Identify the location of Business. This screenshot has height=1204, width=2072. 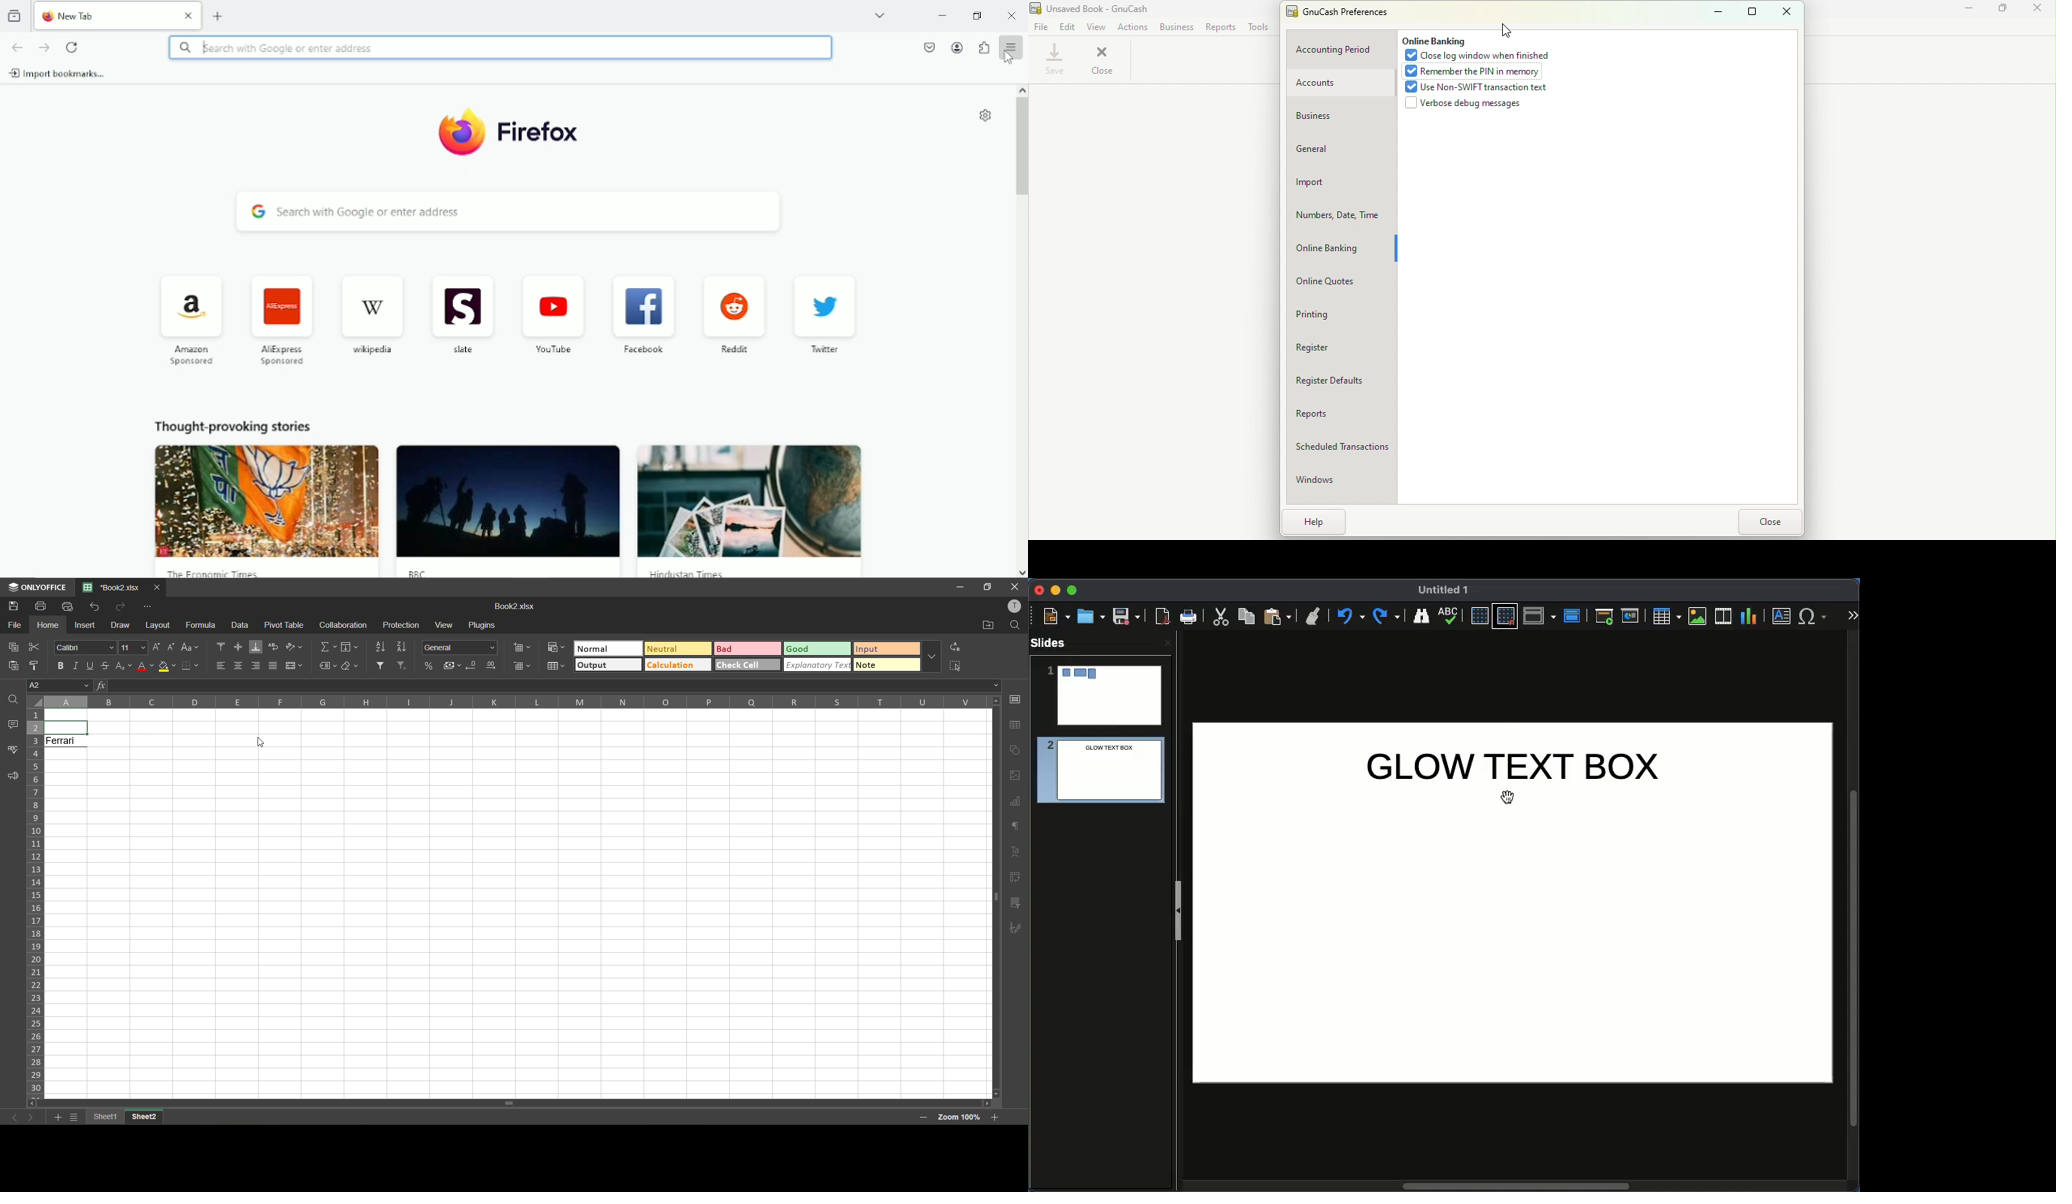
(1331, 116).